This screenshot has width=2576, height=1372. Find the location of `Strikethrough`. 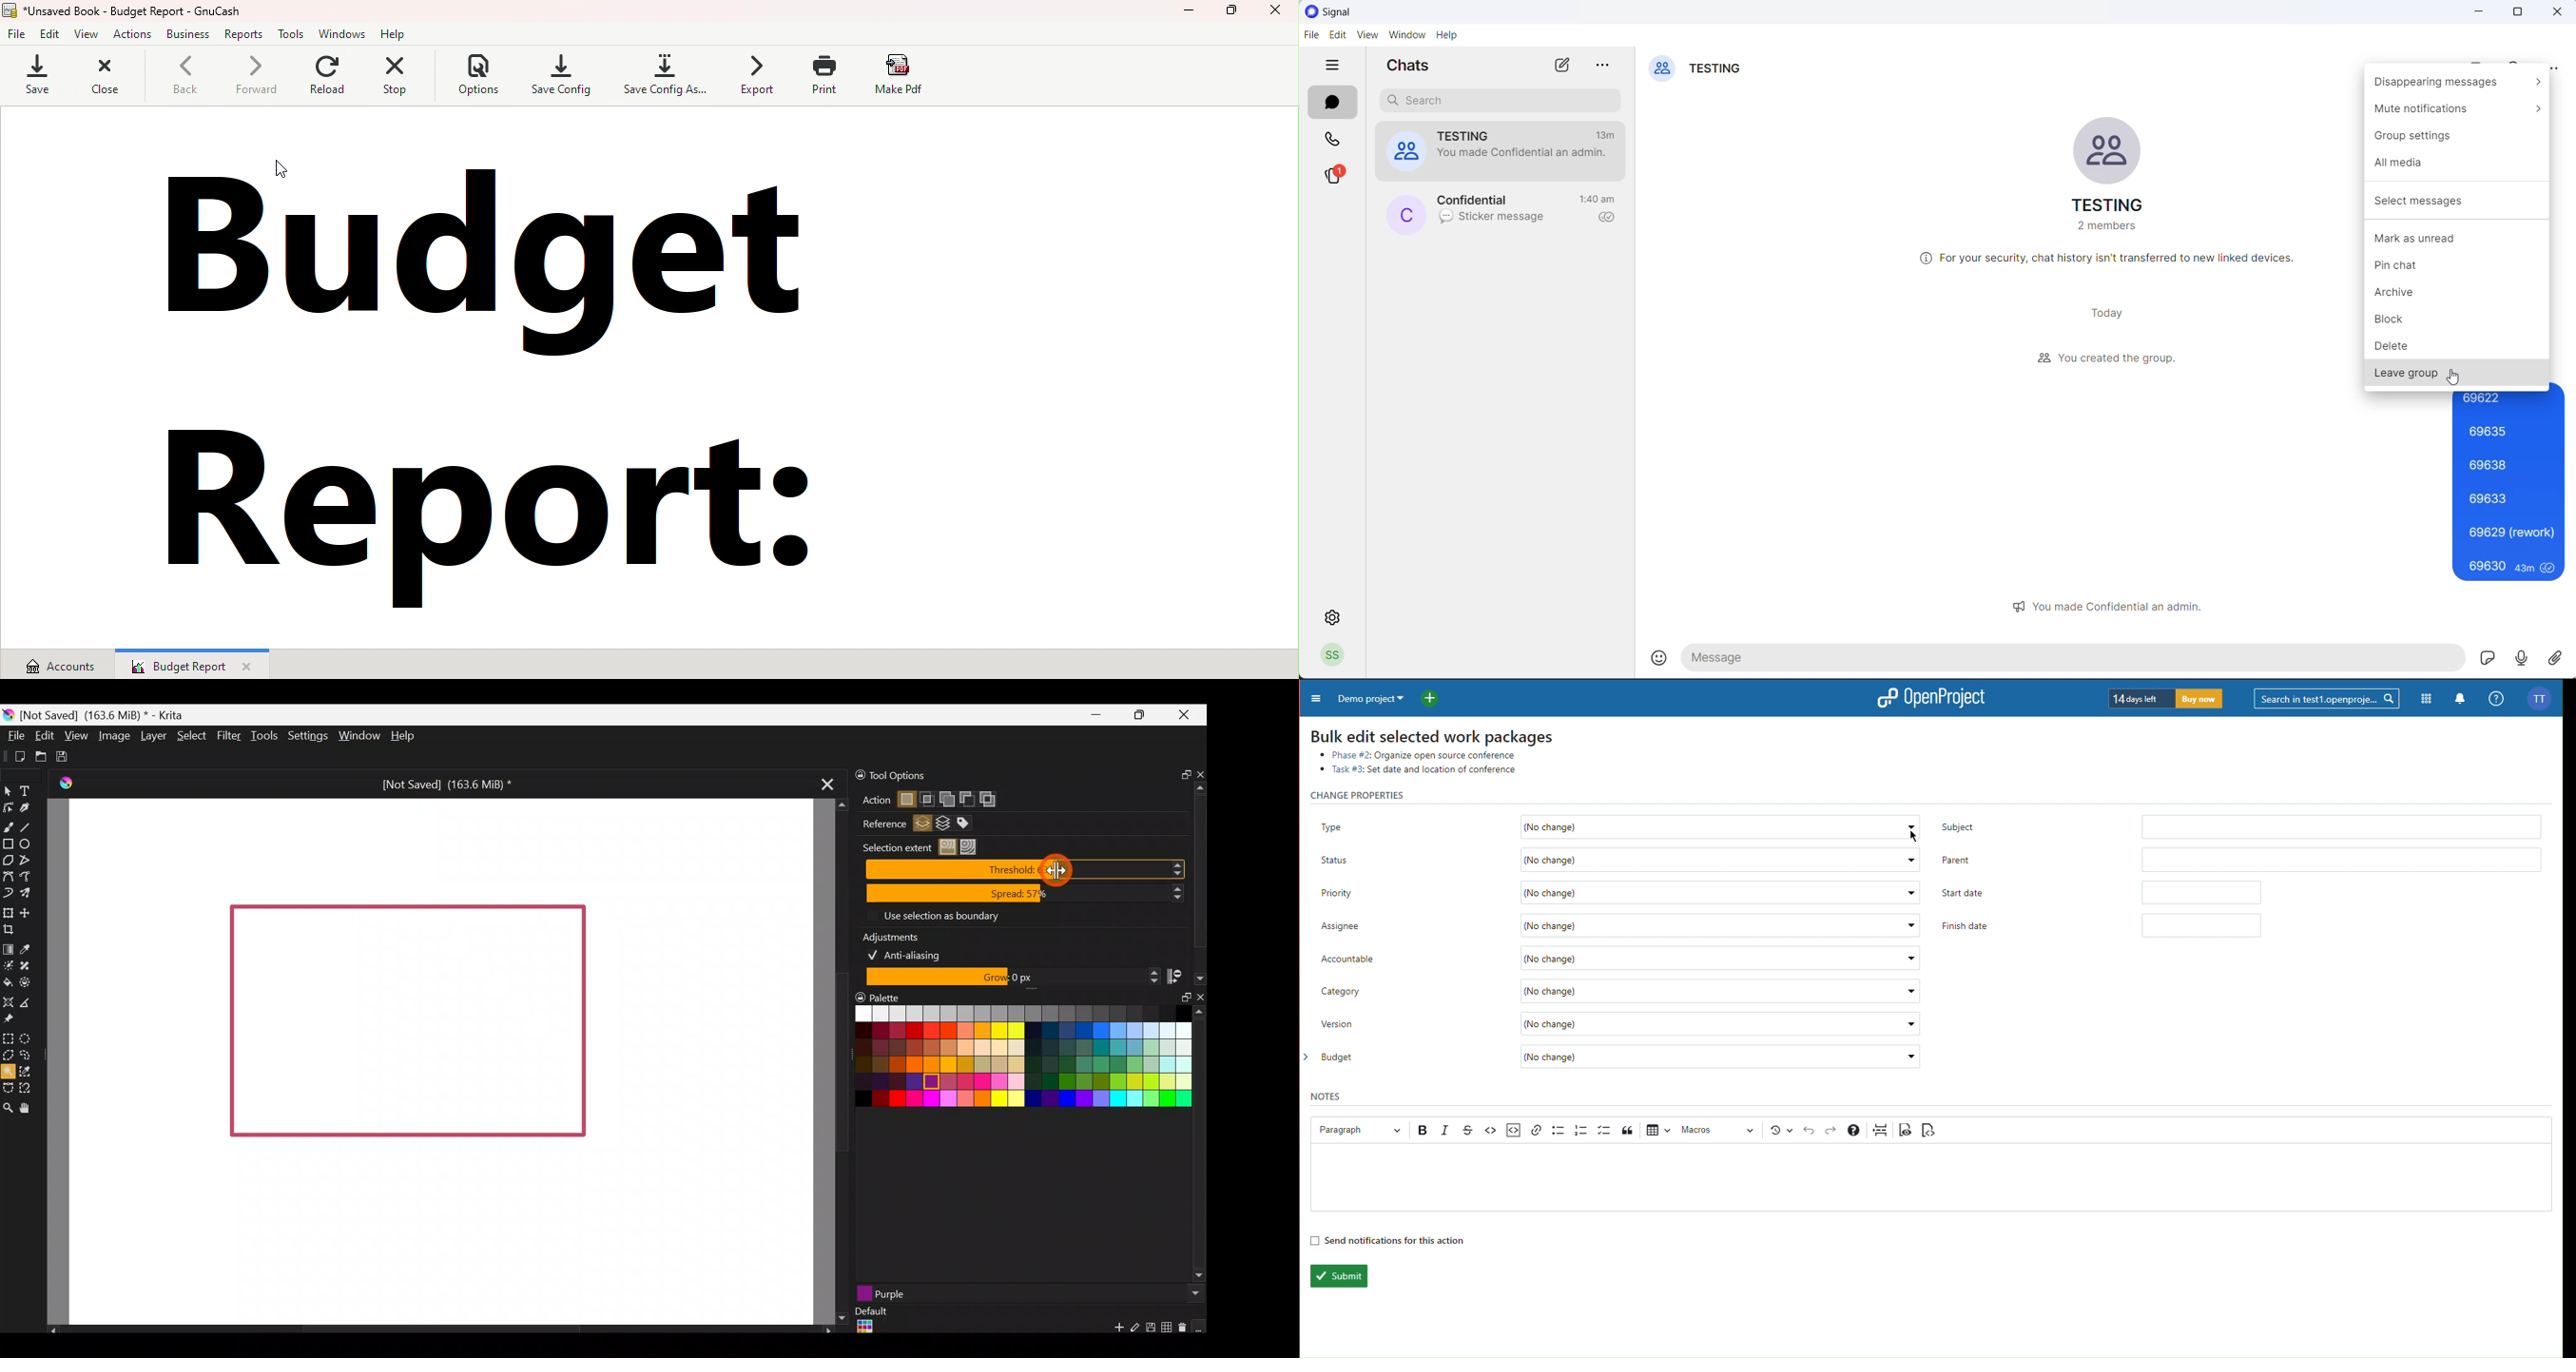

Strikethrough is located at coordinates (1468, 1130).